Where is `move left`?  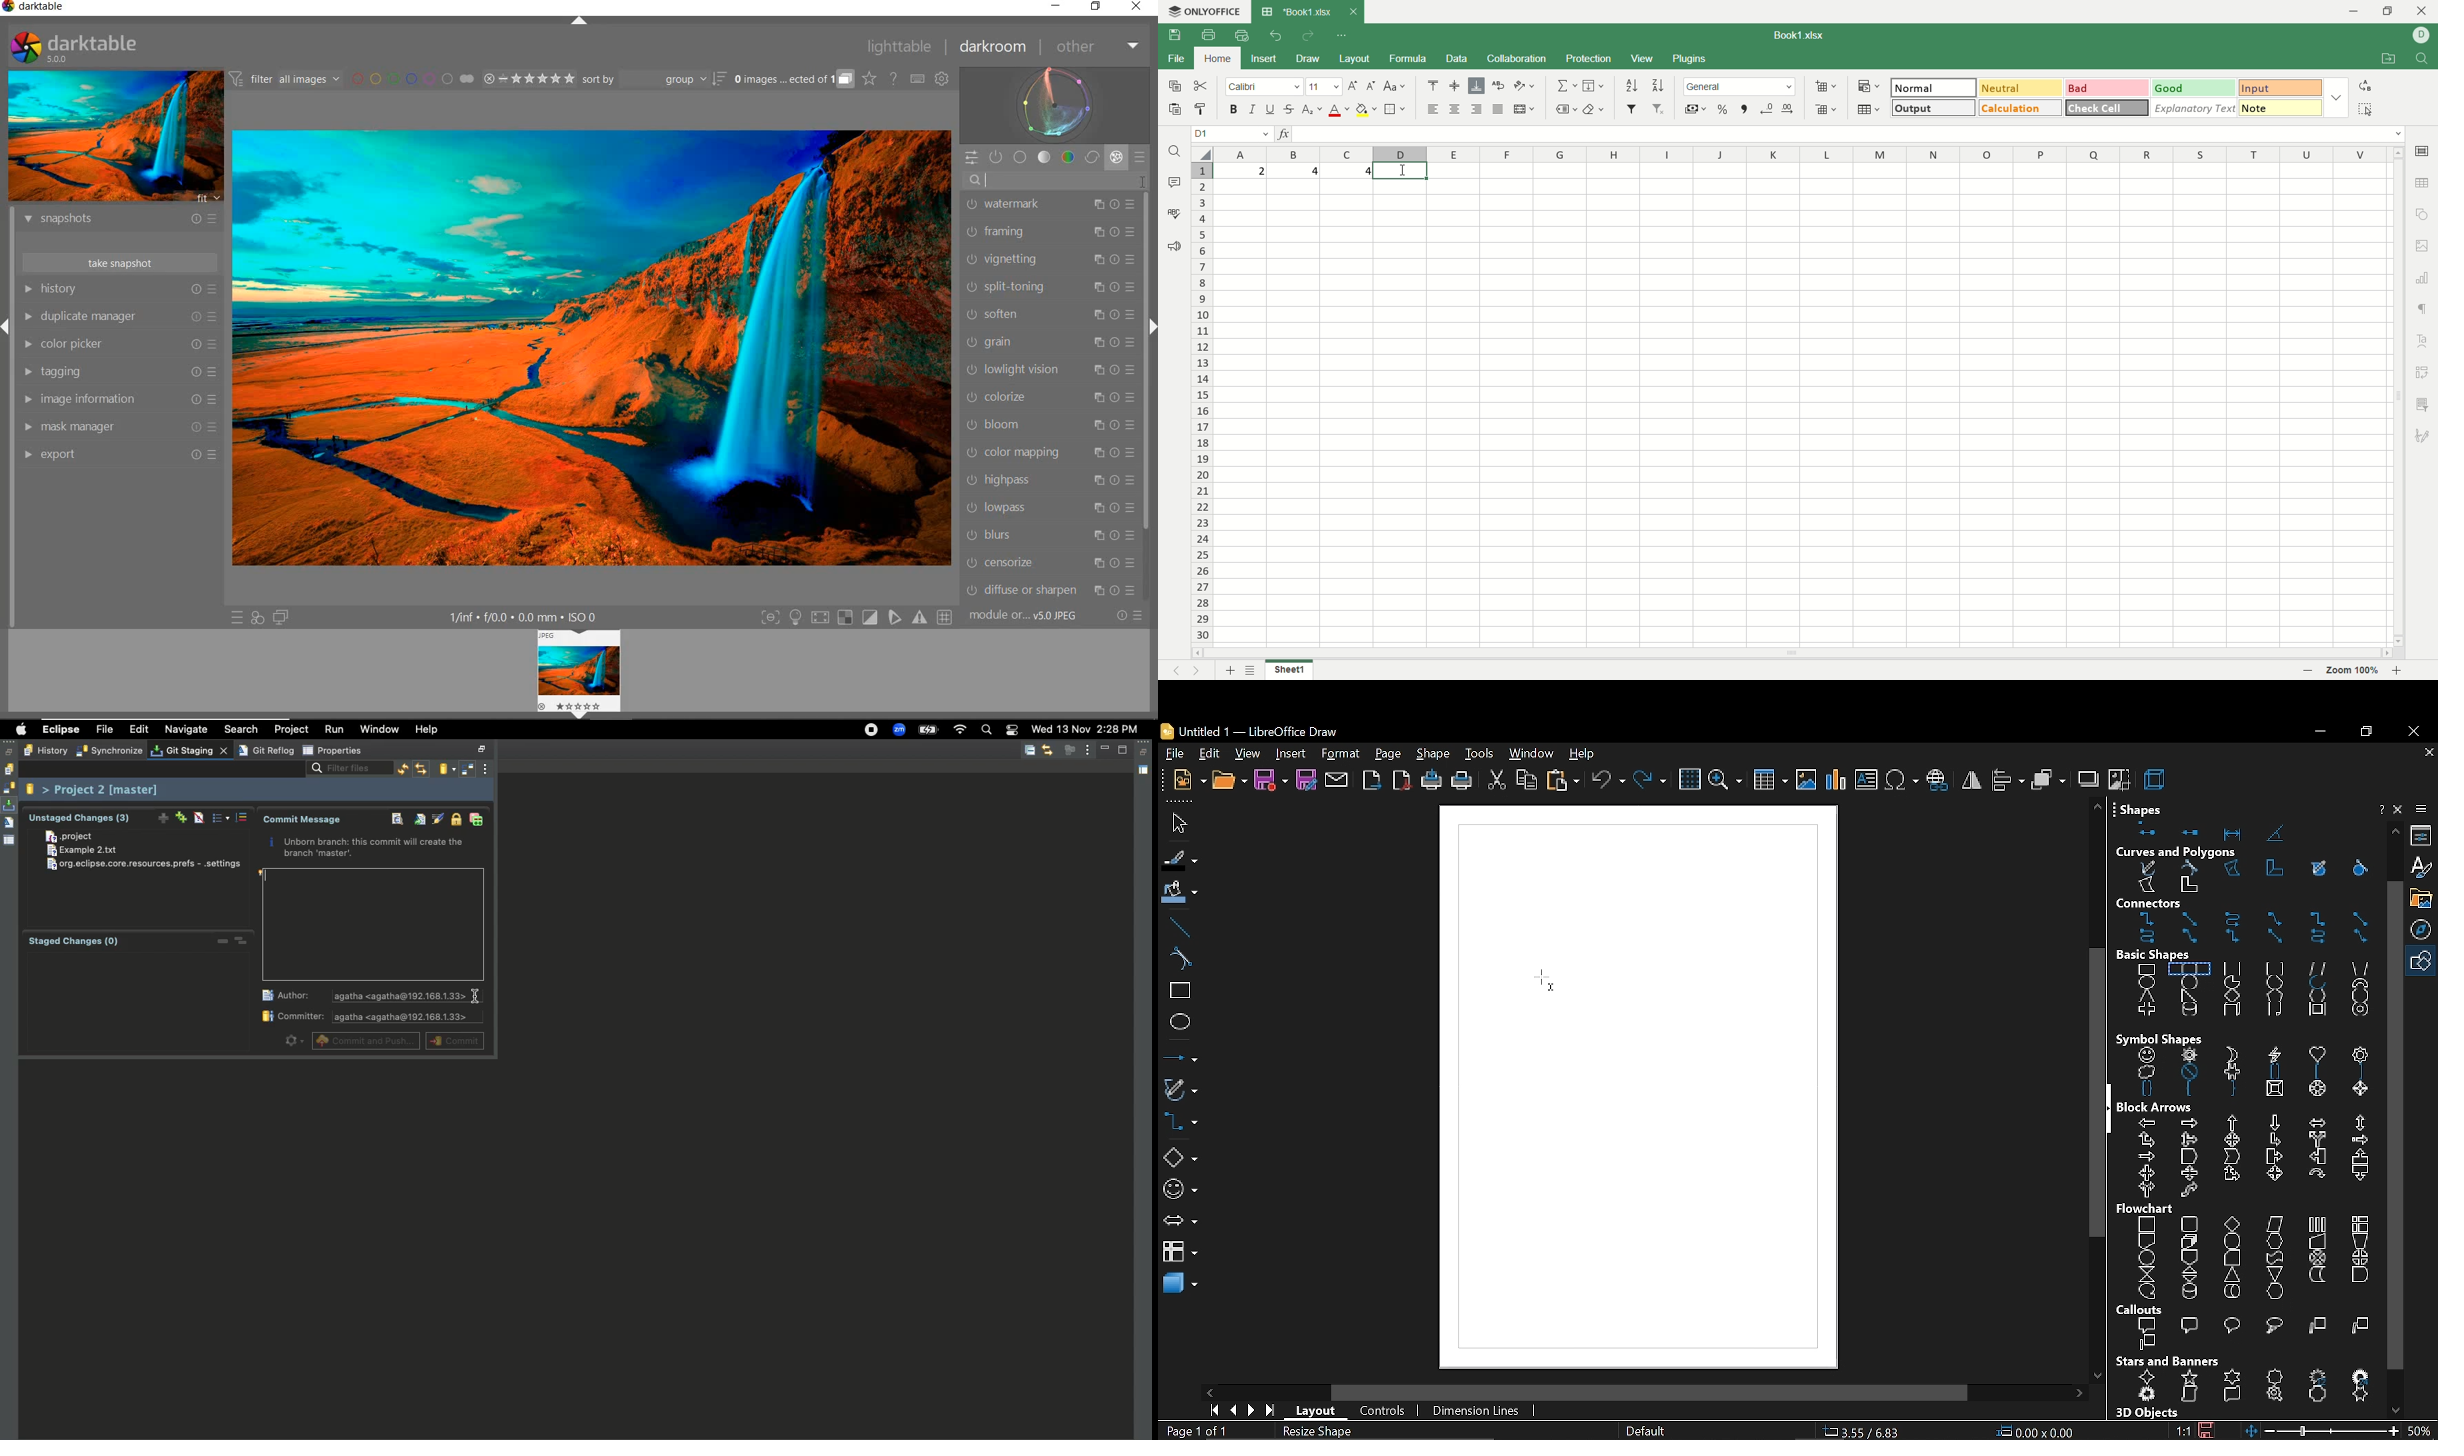
move left is located at coordinates (1212, 1392).